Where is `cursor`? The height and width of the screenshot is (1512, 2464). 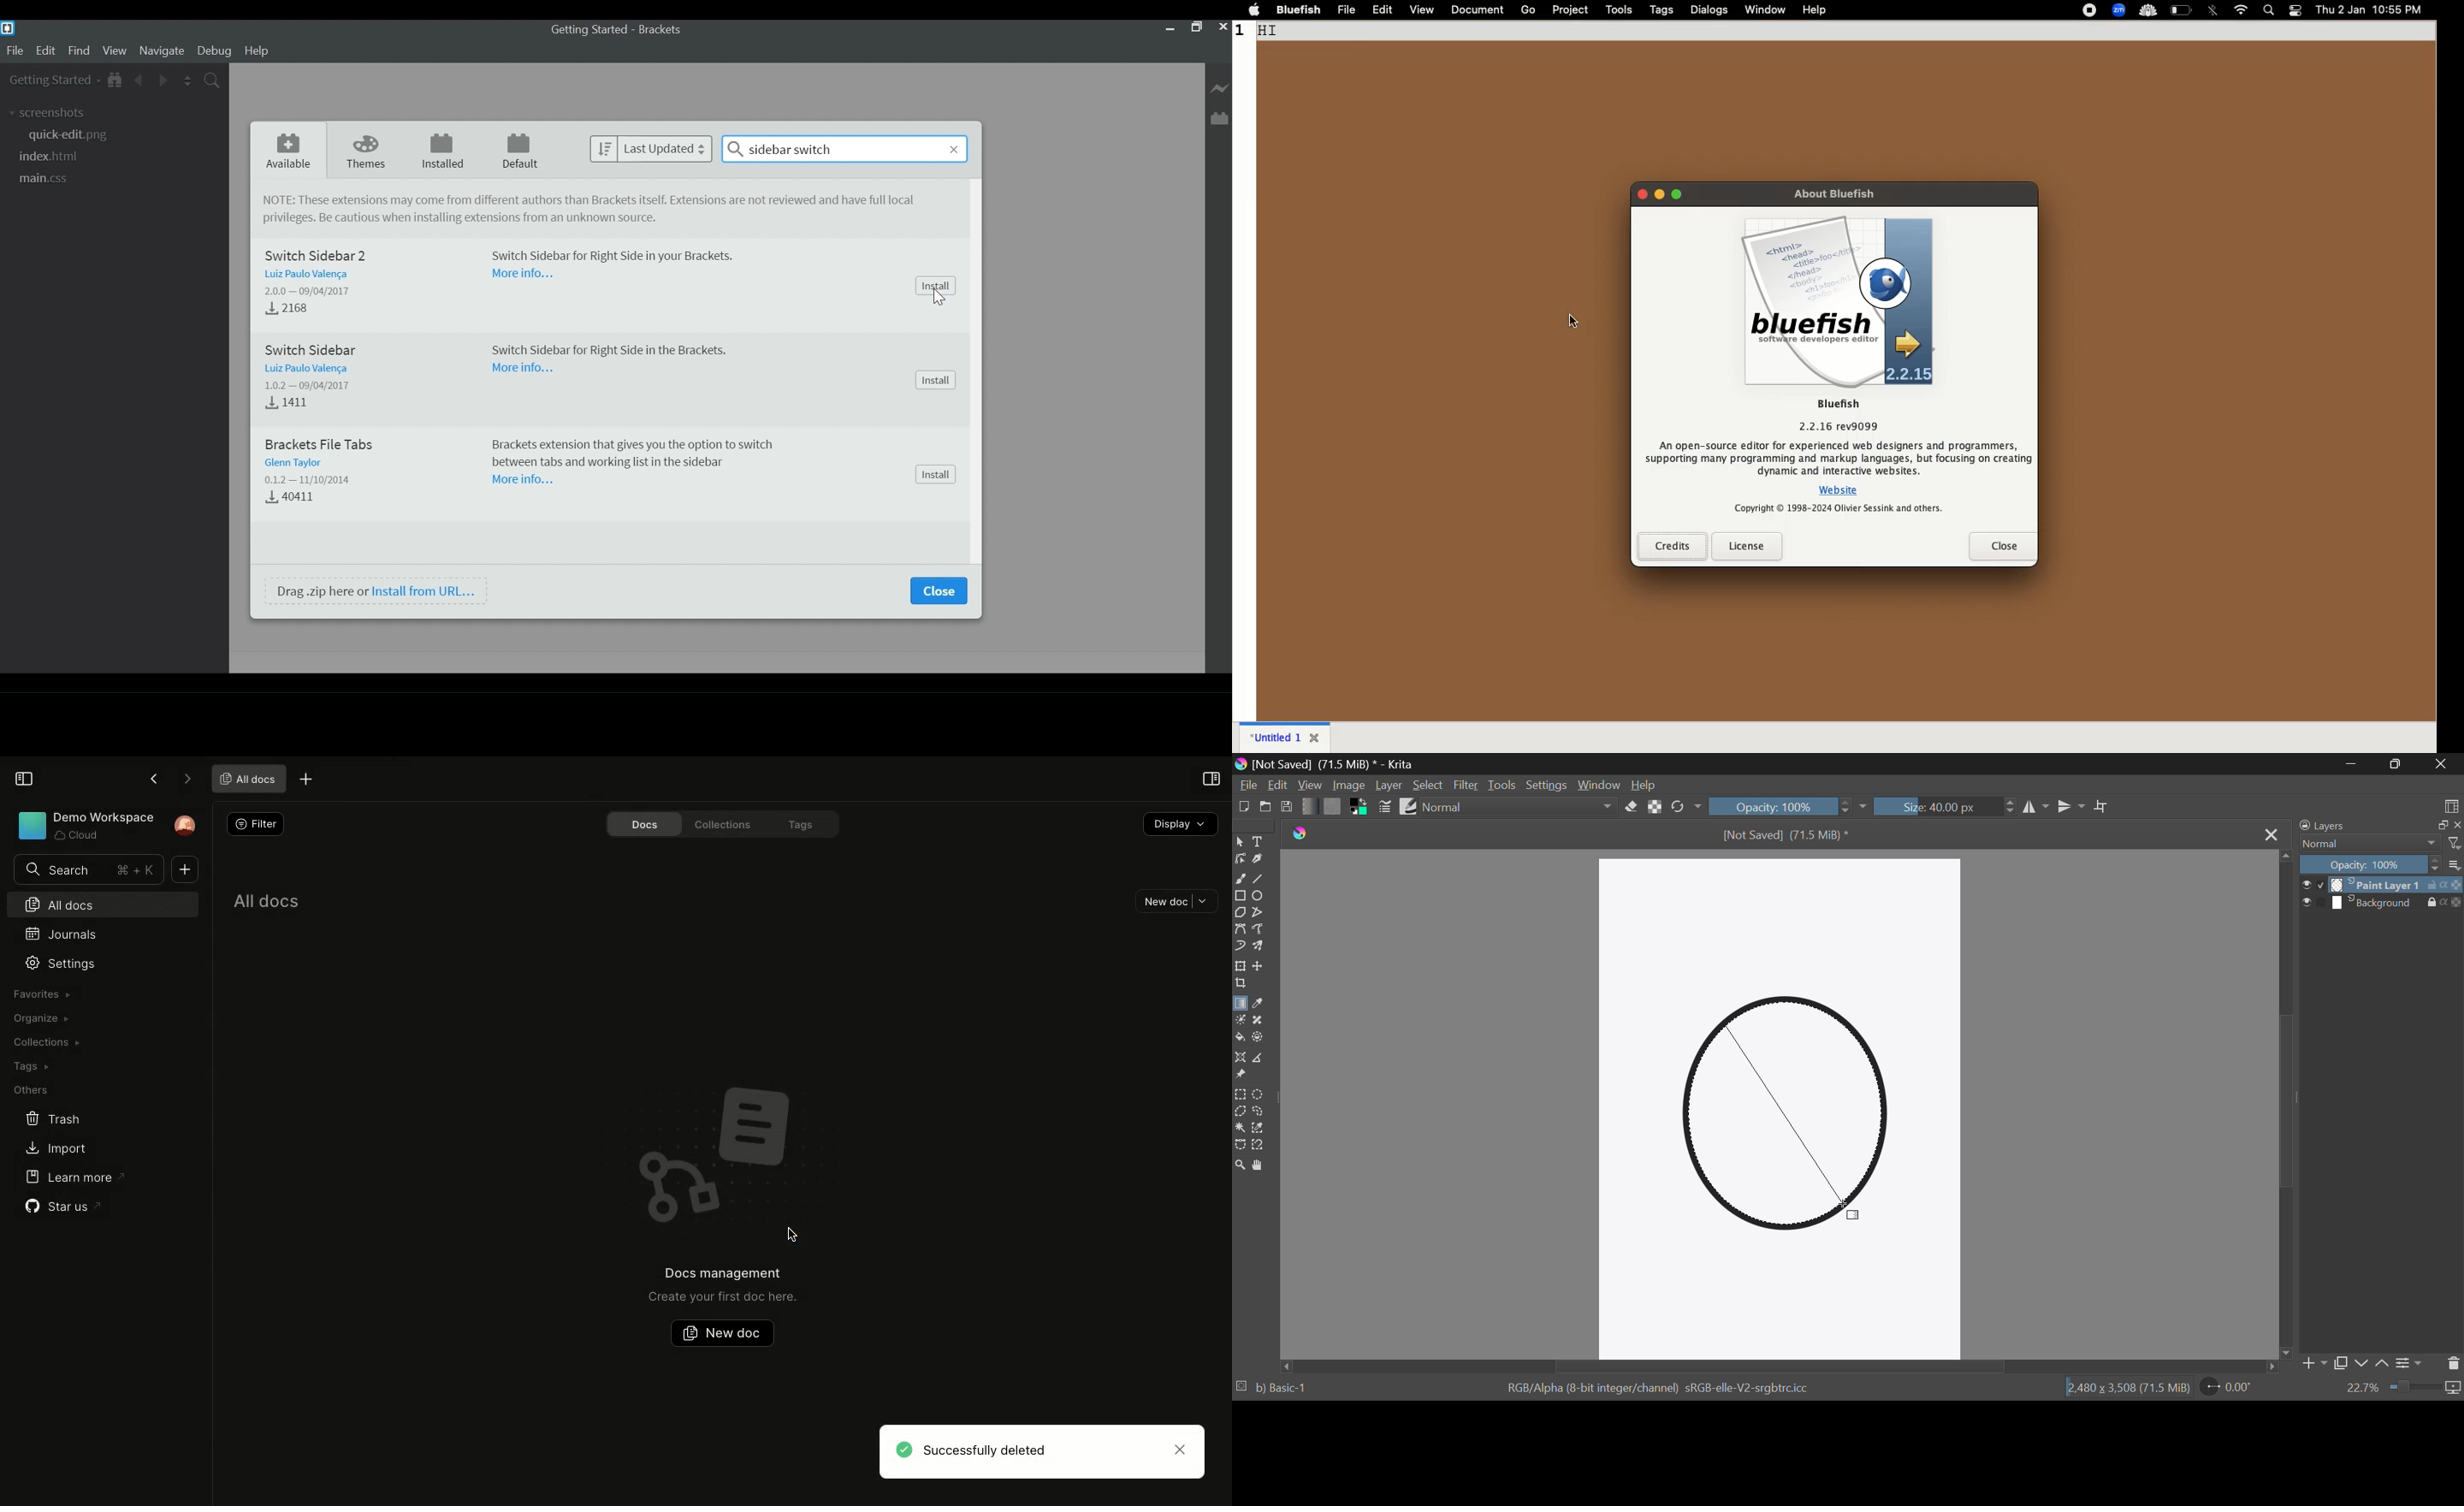 cursor is located at coordinates (1574, 320).